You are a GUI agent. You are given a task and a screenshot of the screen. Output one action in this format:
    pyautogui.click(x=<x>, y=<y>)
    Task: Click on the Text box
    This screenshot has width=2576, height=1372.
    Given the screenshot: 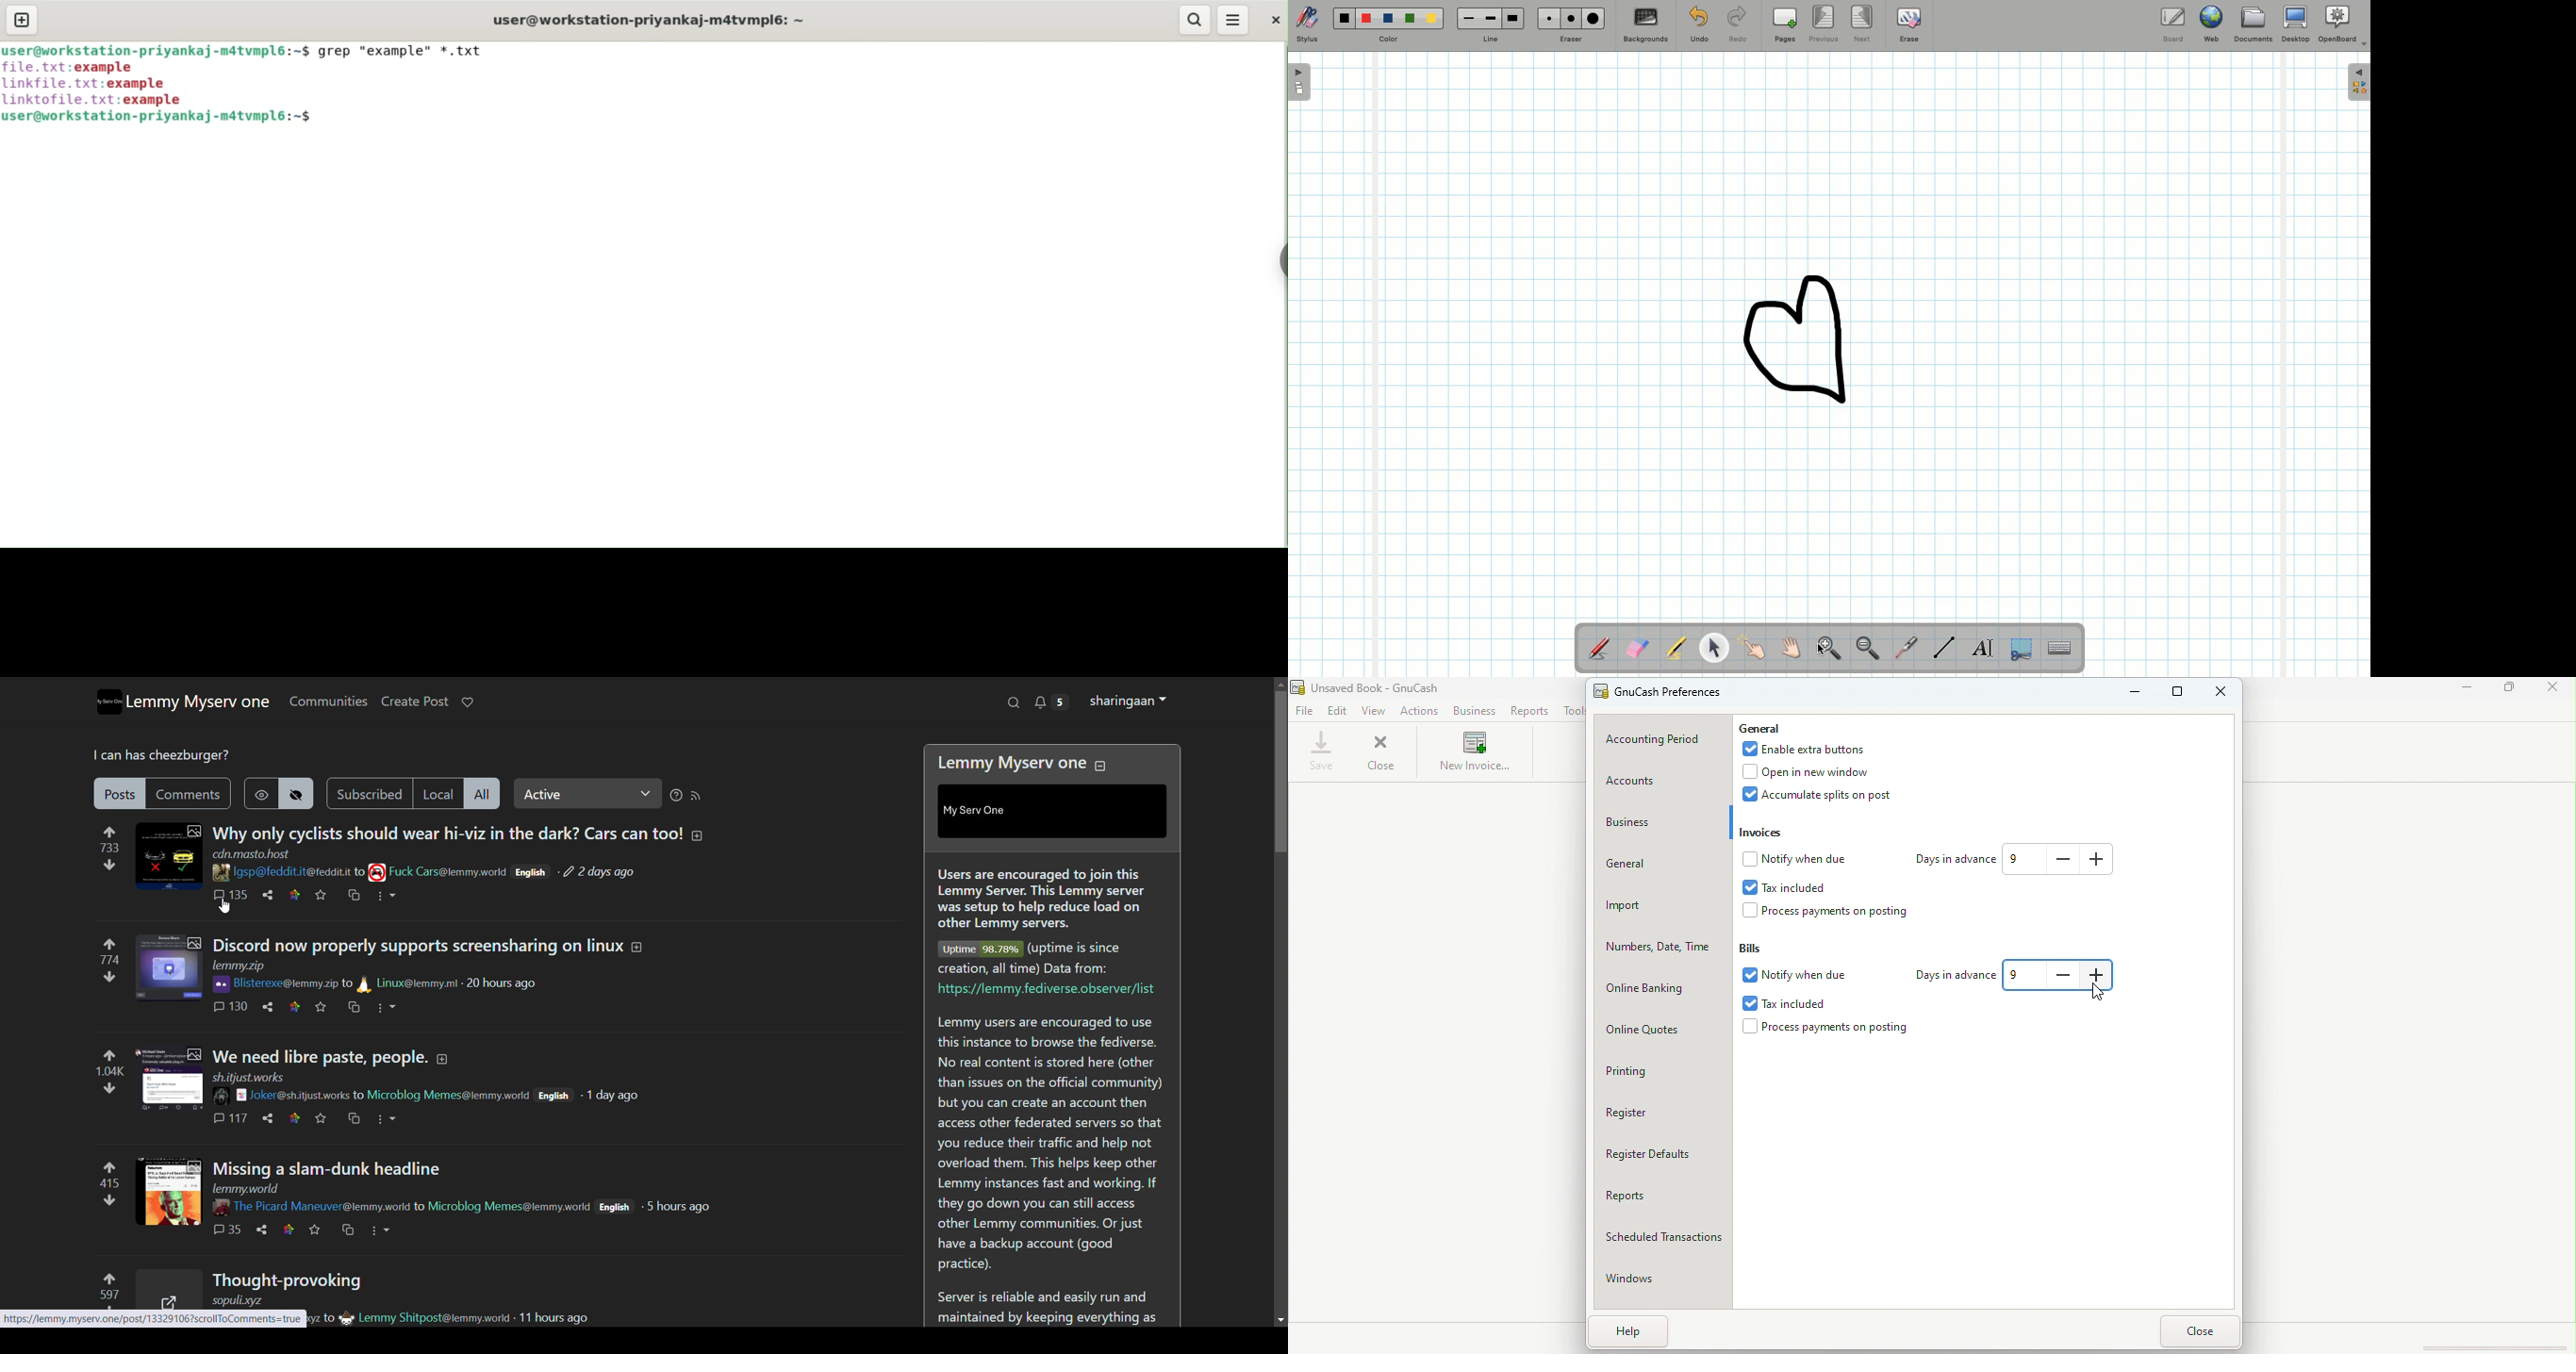 What is the action you would take?
    pyautogui.click(x=2023, y=859)
    